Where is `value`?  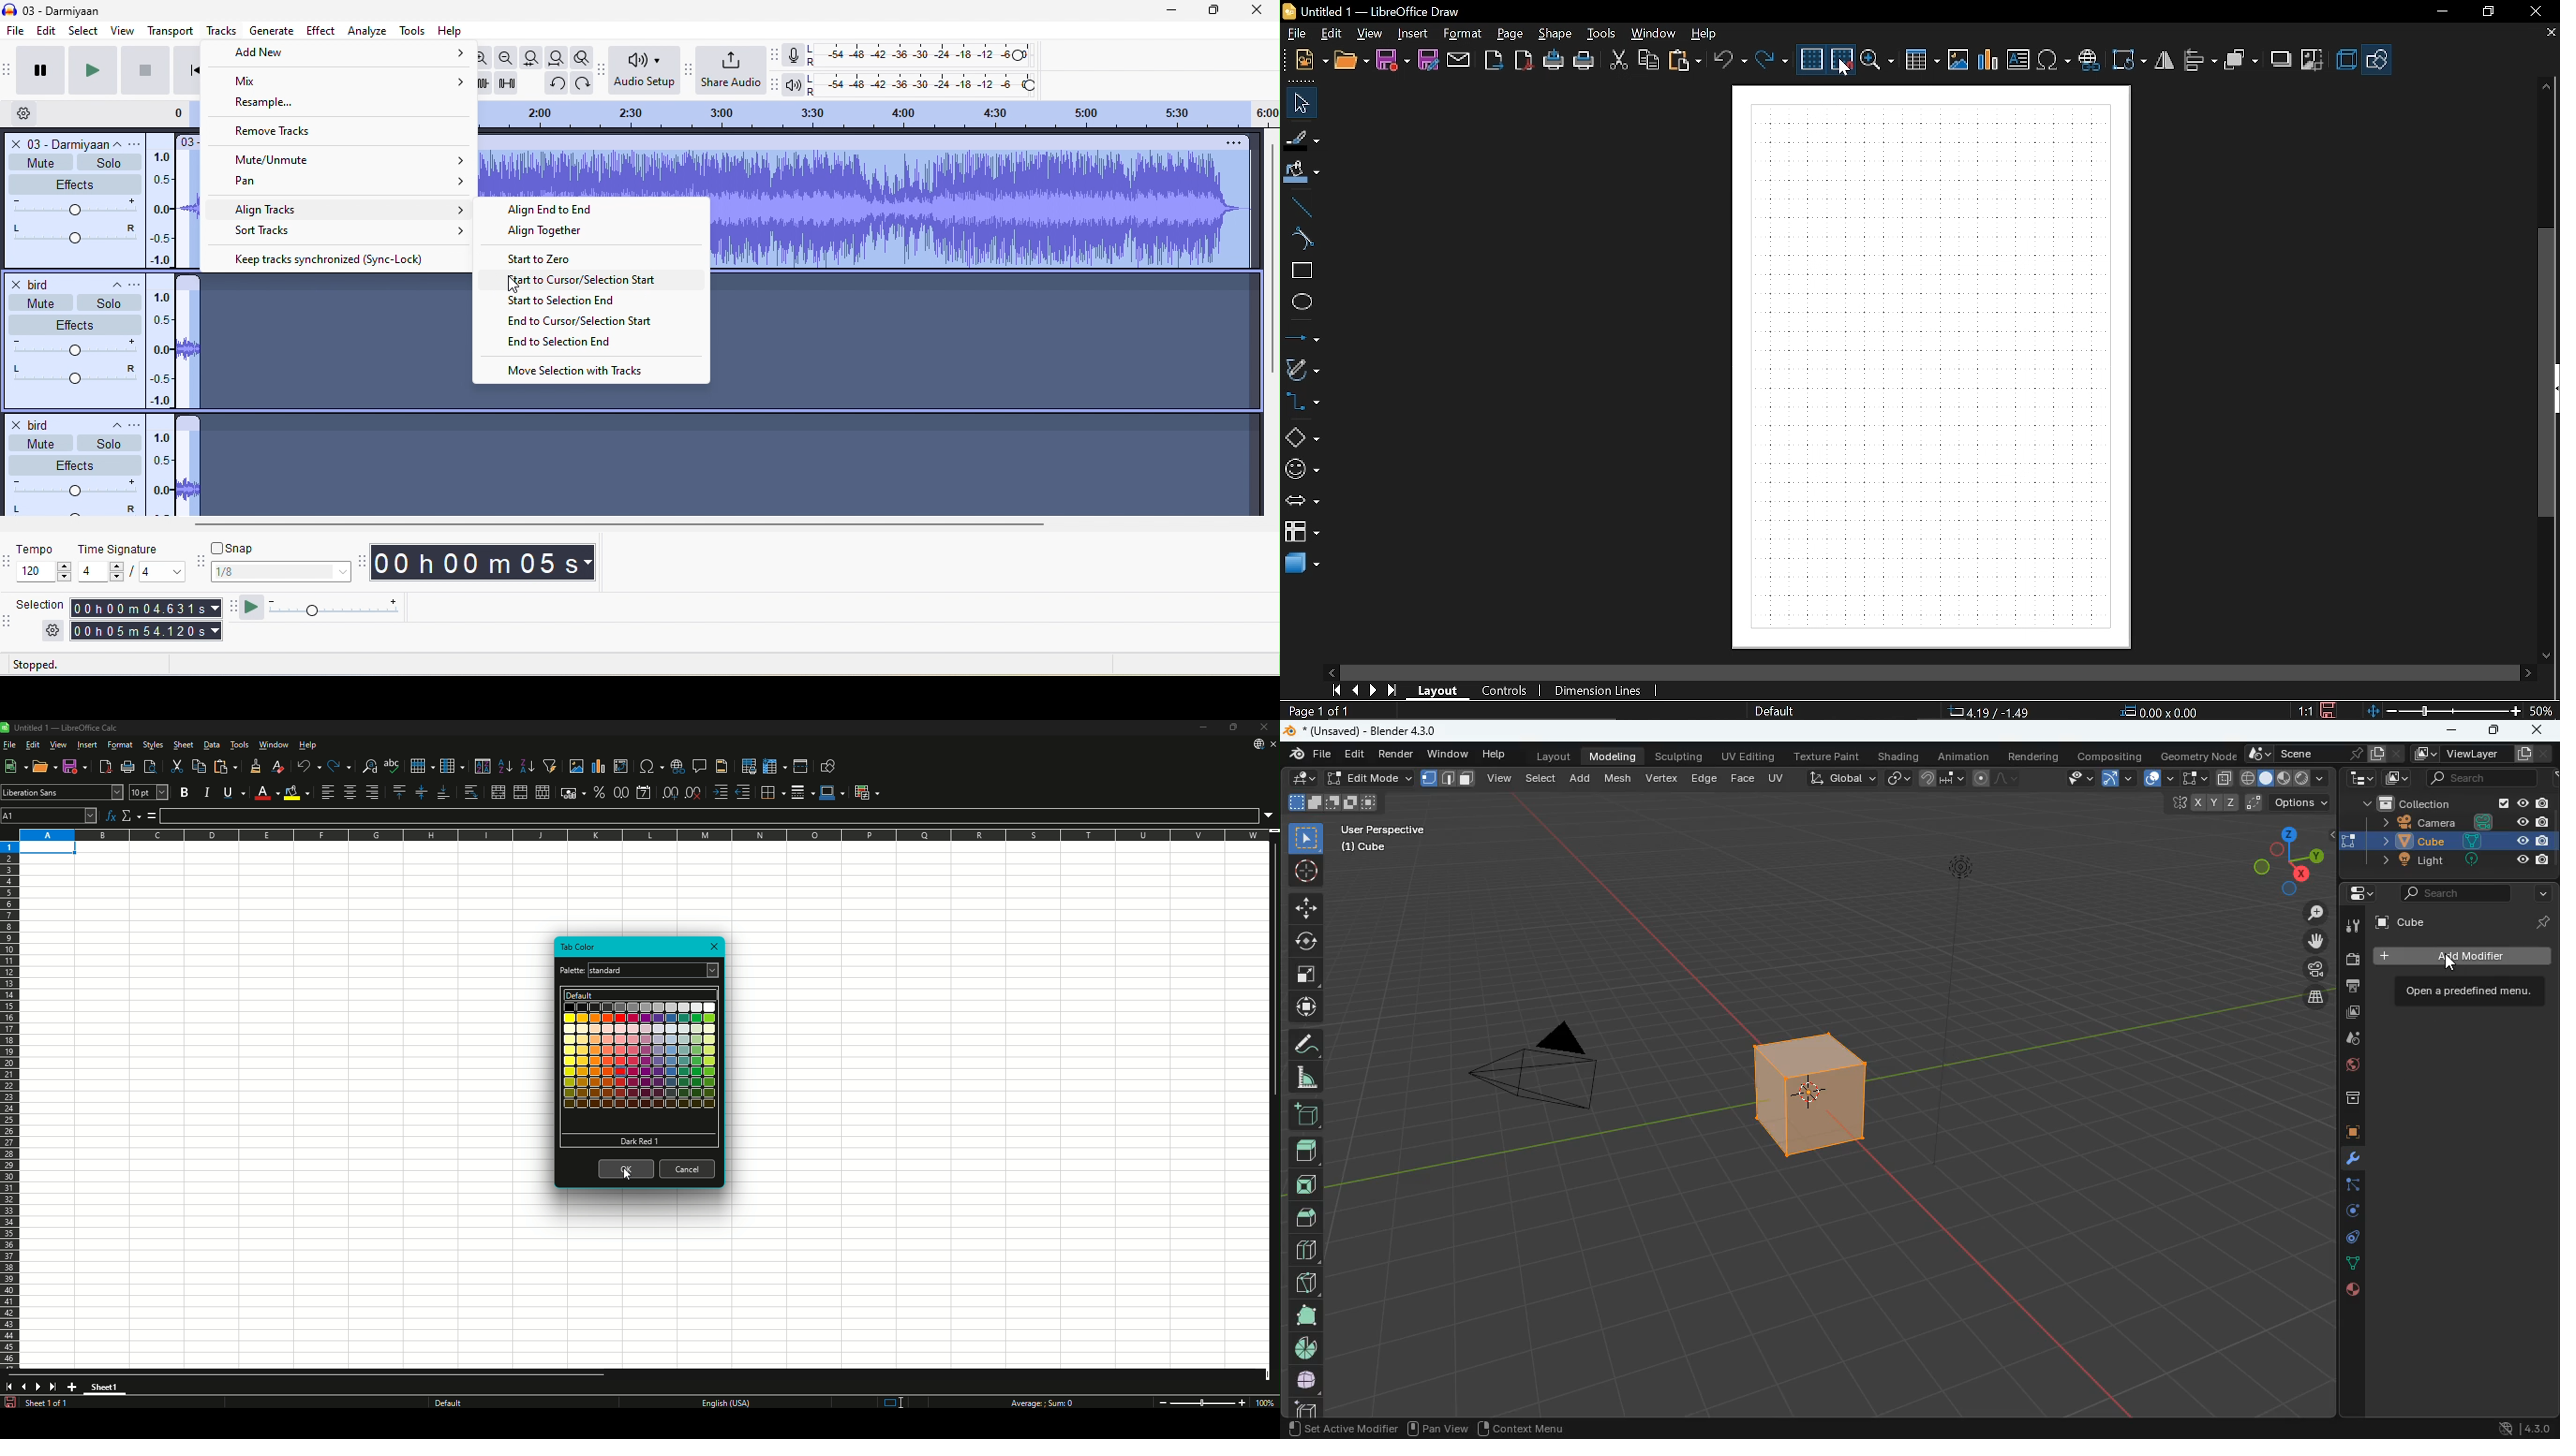
value is located at coordinates (155, 573).